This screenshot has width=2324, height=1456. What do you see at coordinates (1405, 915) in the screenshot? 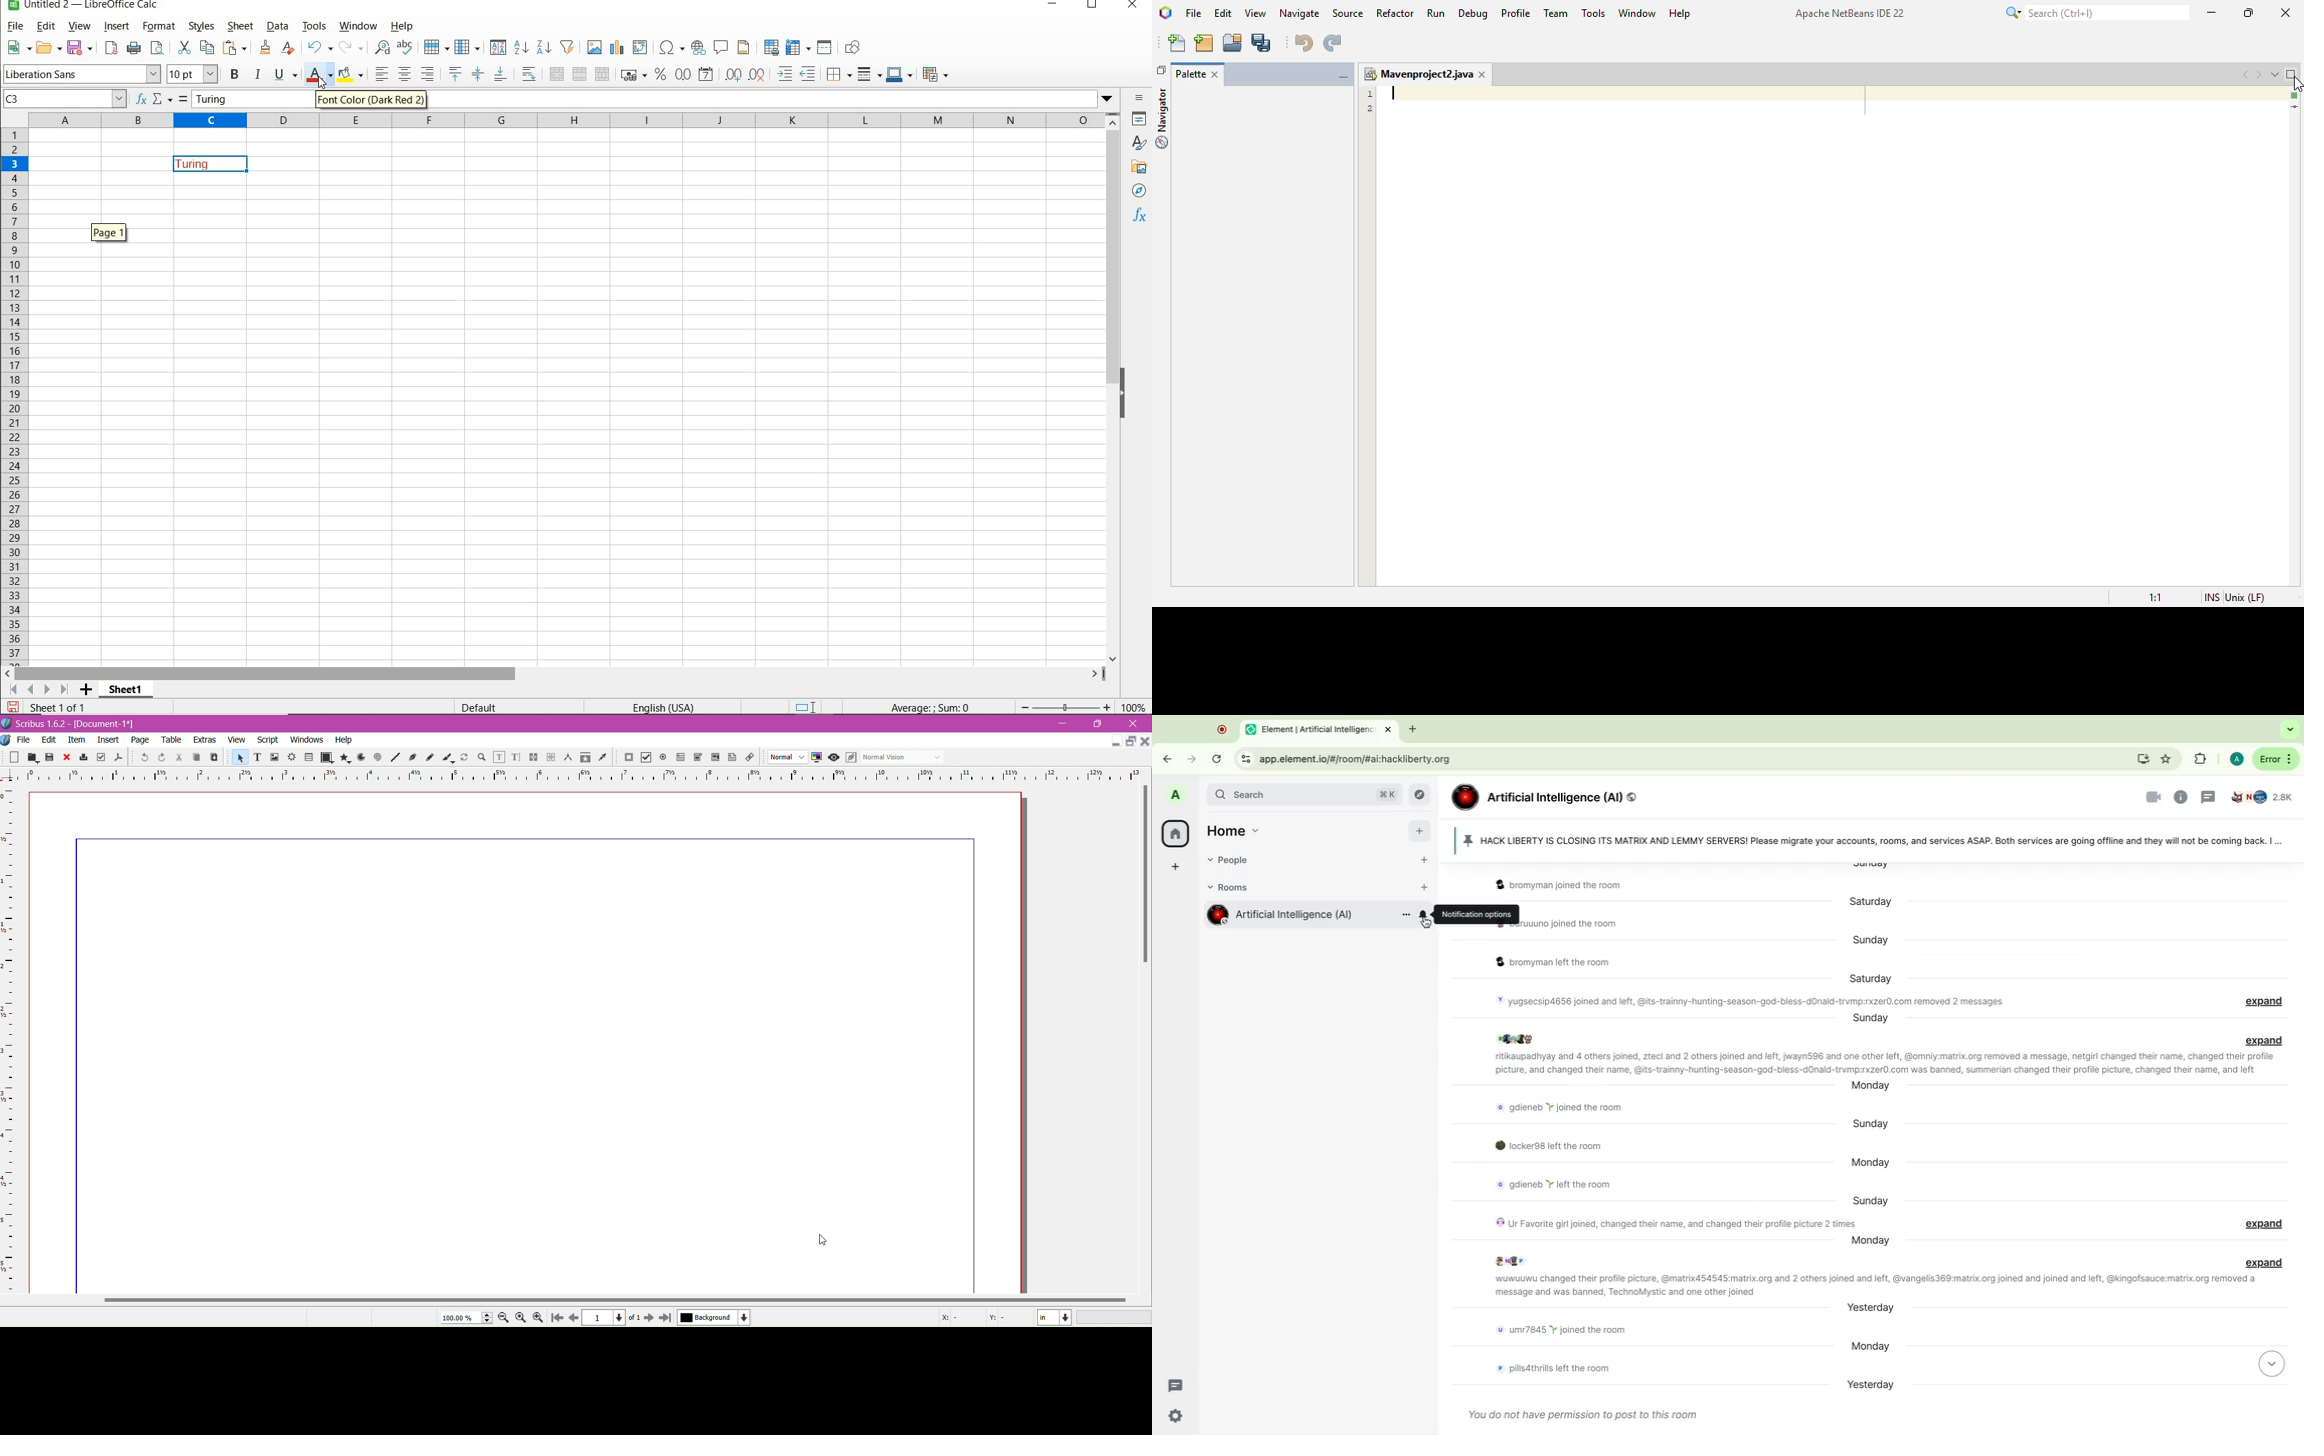
I see `Room options` at bounding box center [1405, 915].